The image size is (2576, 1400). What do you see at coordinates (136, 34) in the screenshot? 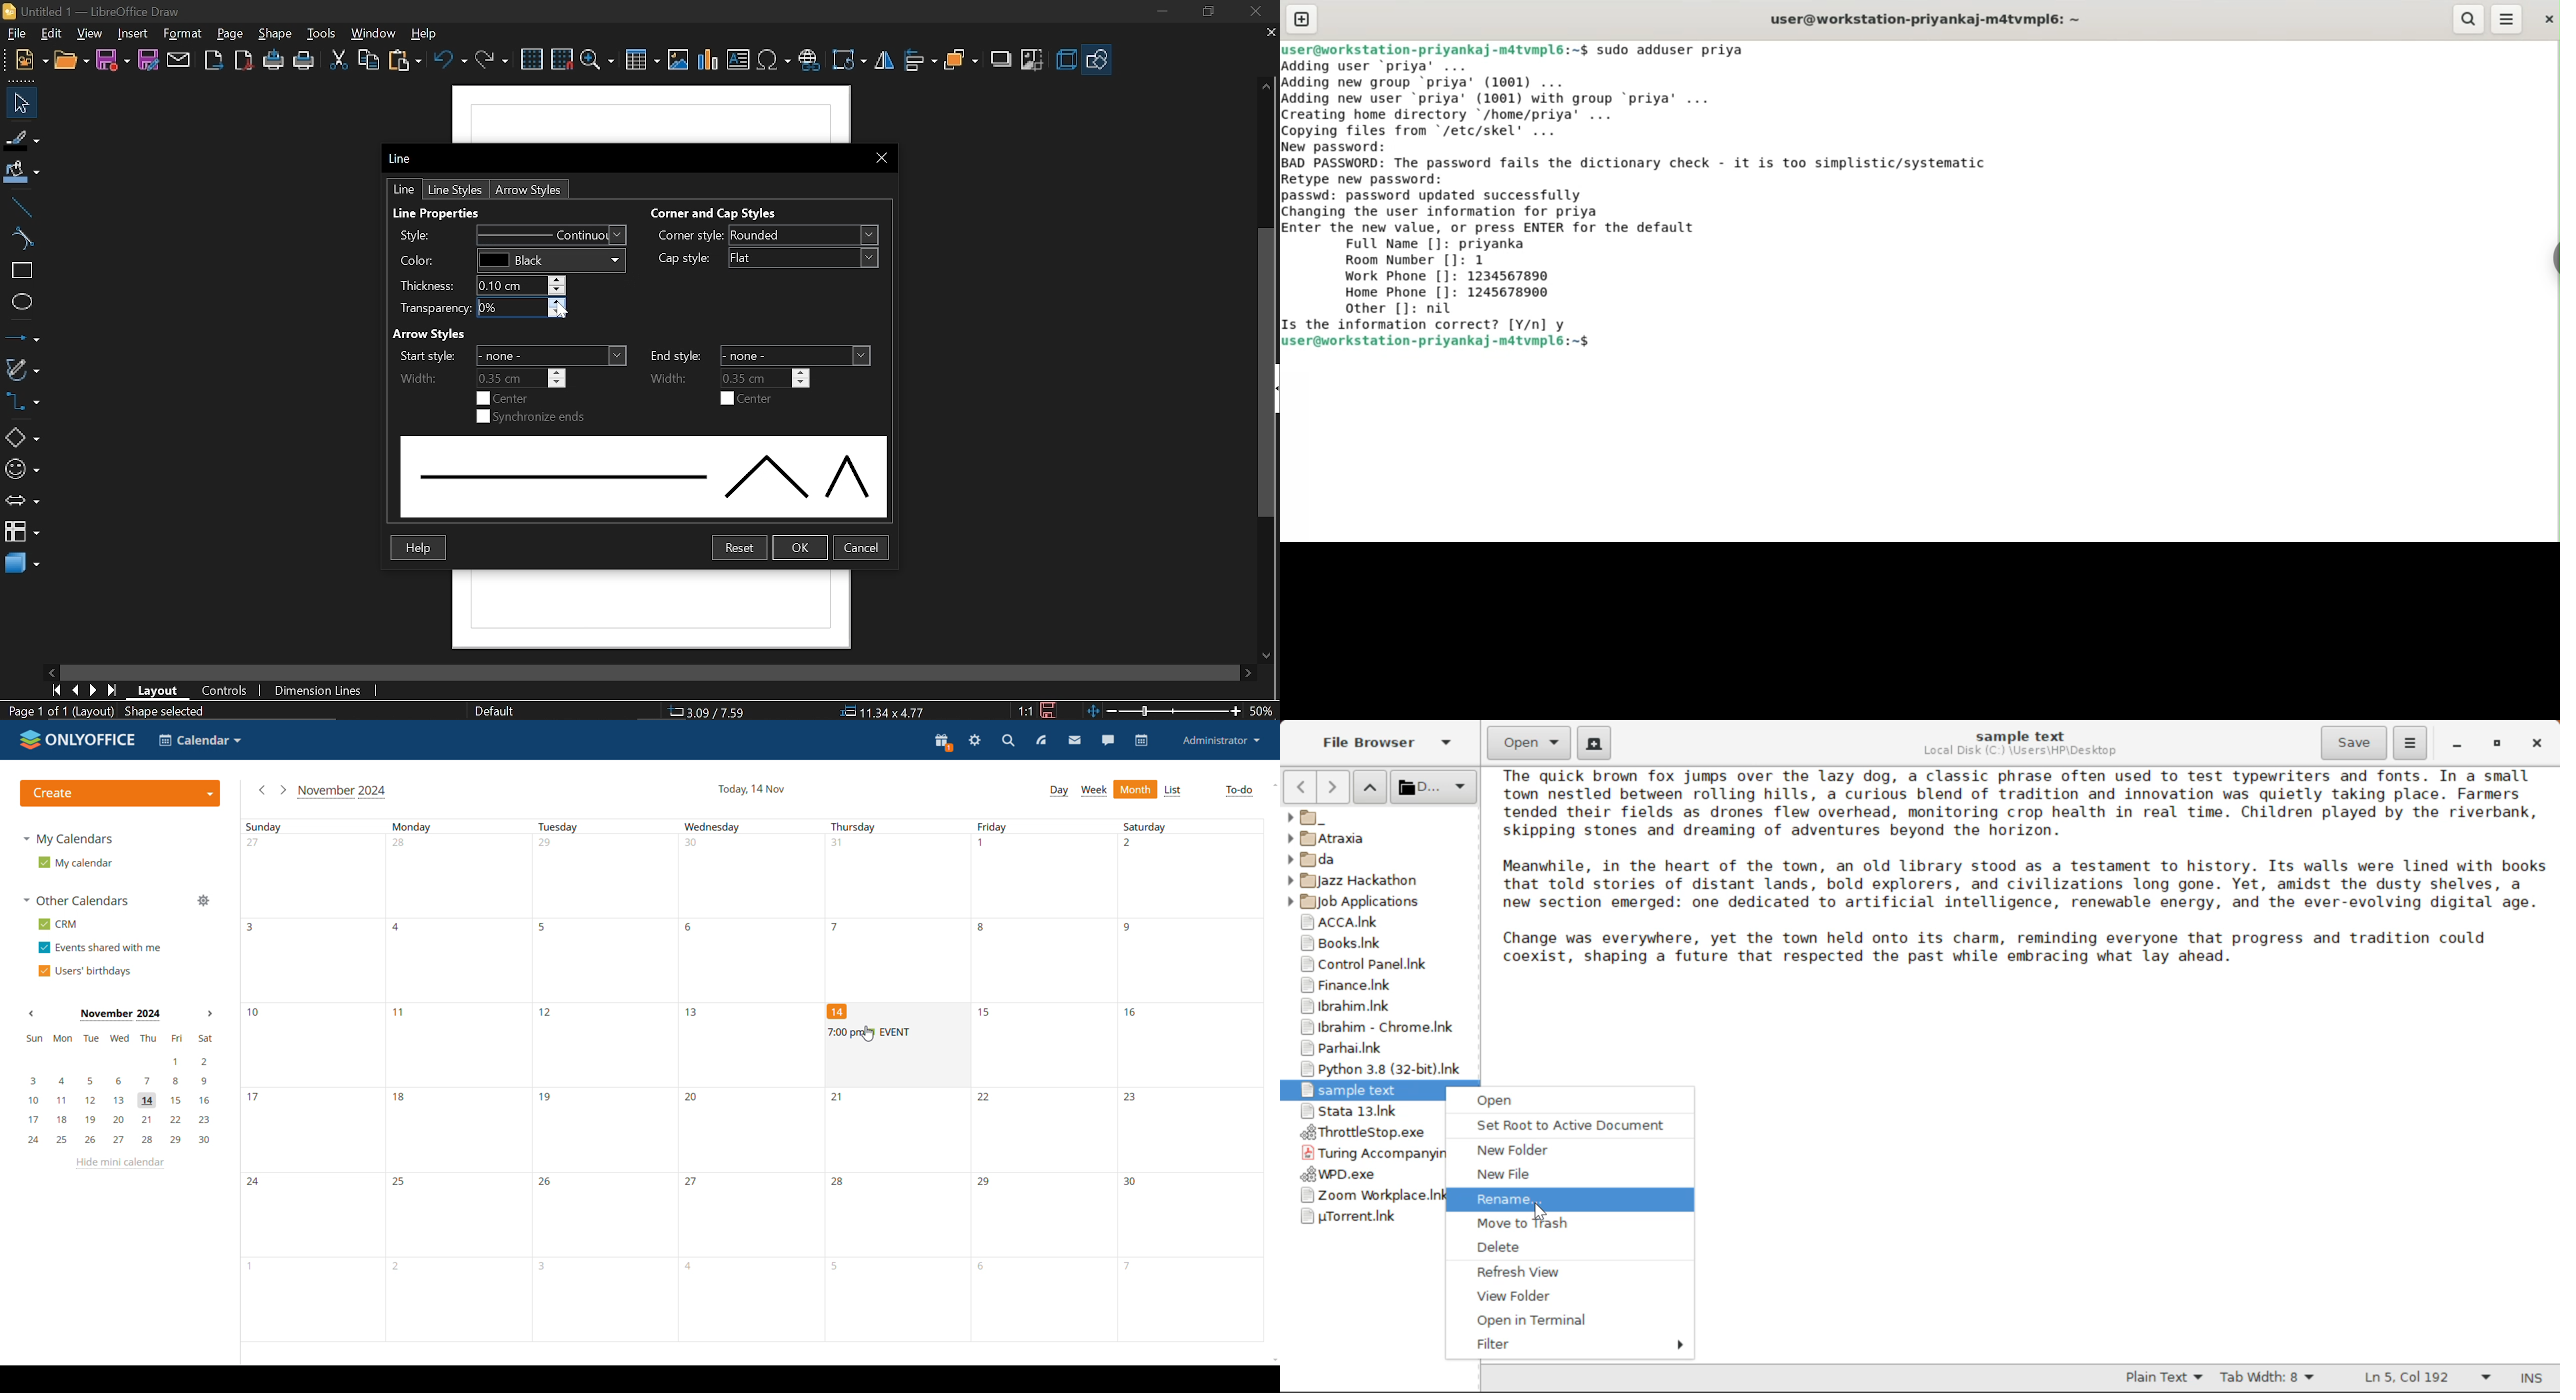
I see `insert` at bounding box center [136, 34].